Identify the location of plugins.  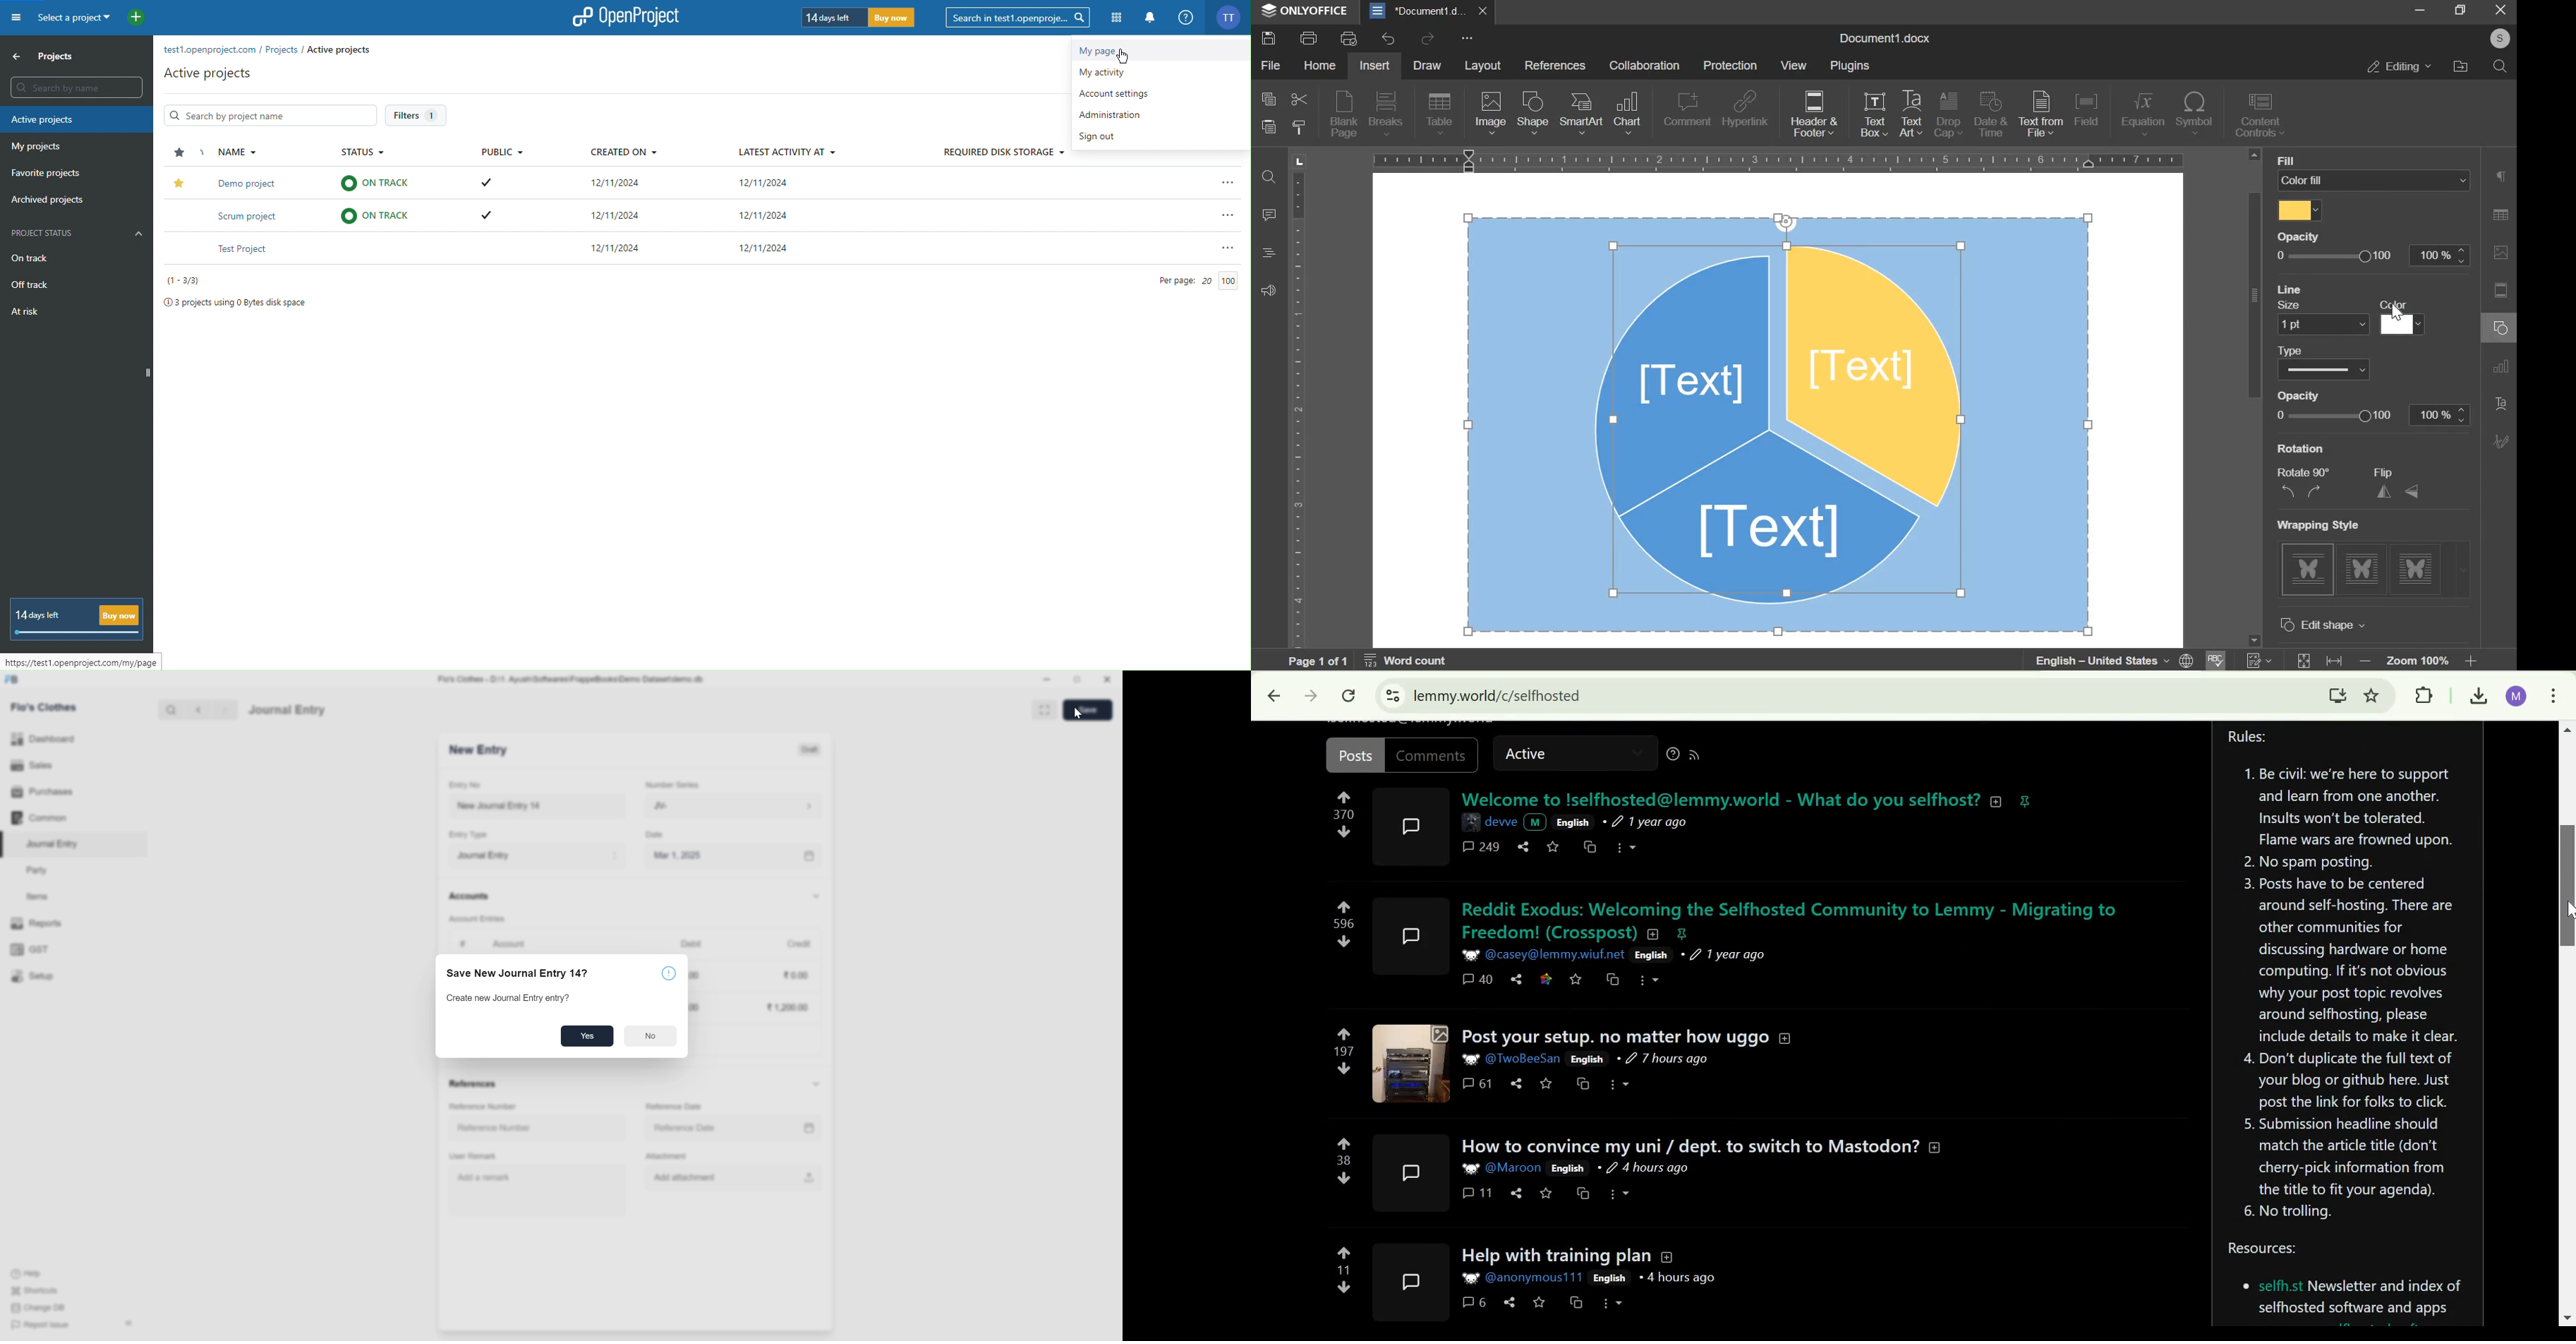
(1852, 66).